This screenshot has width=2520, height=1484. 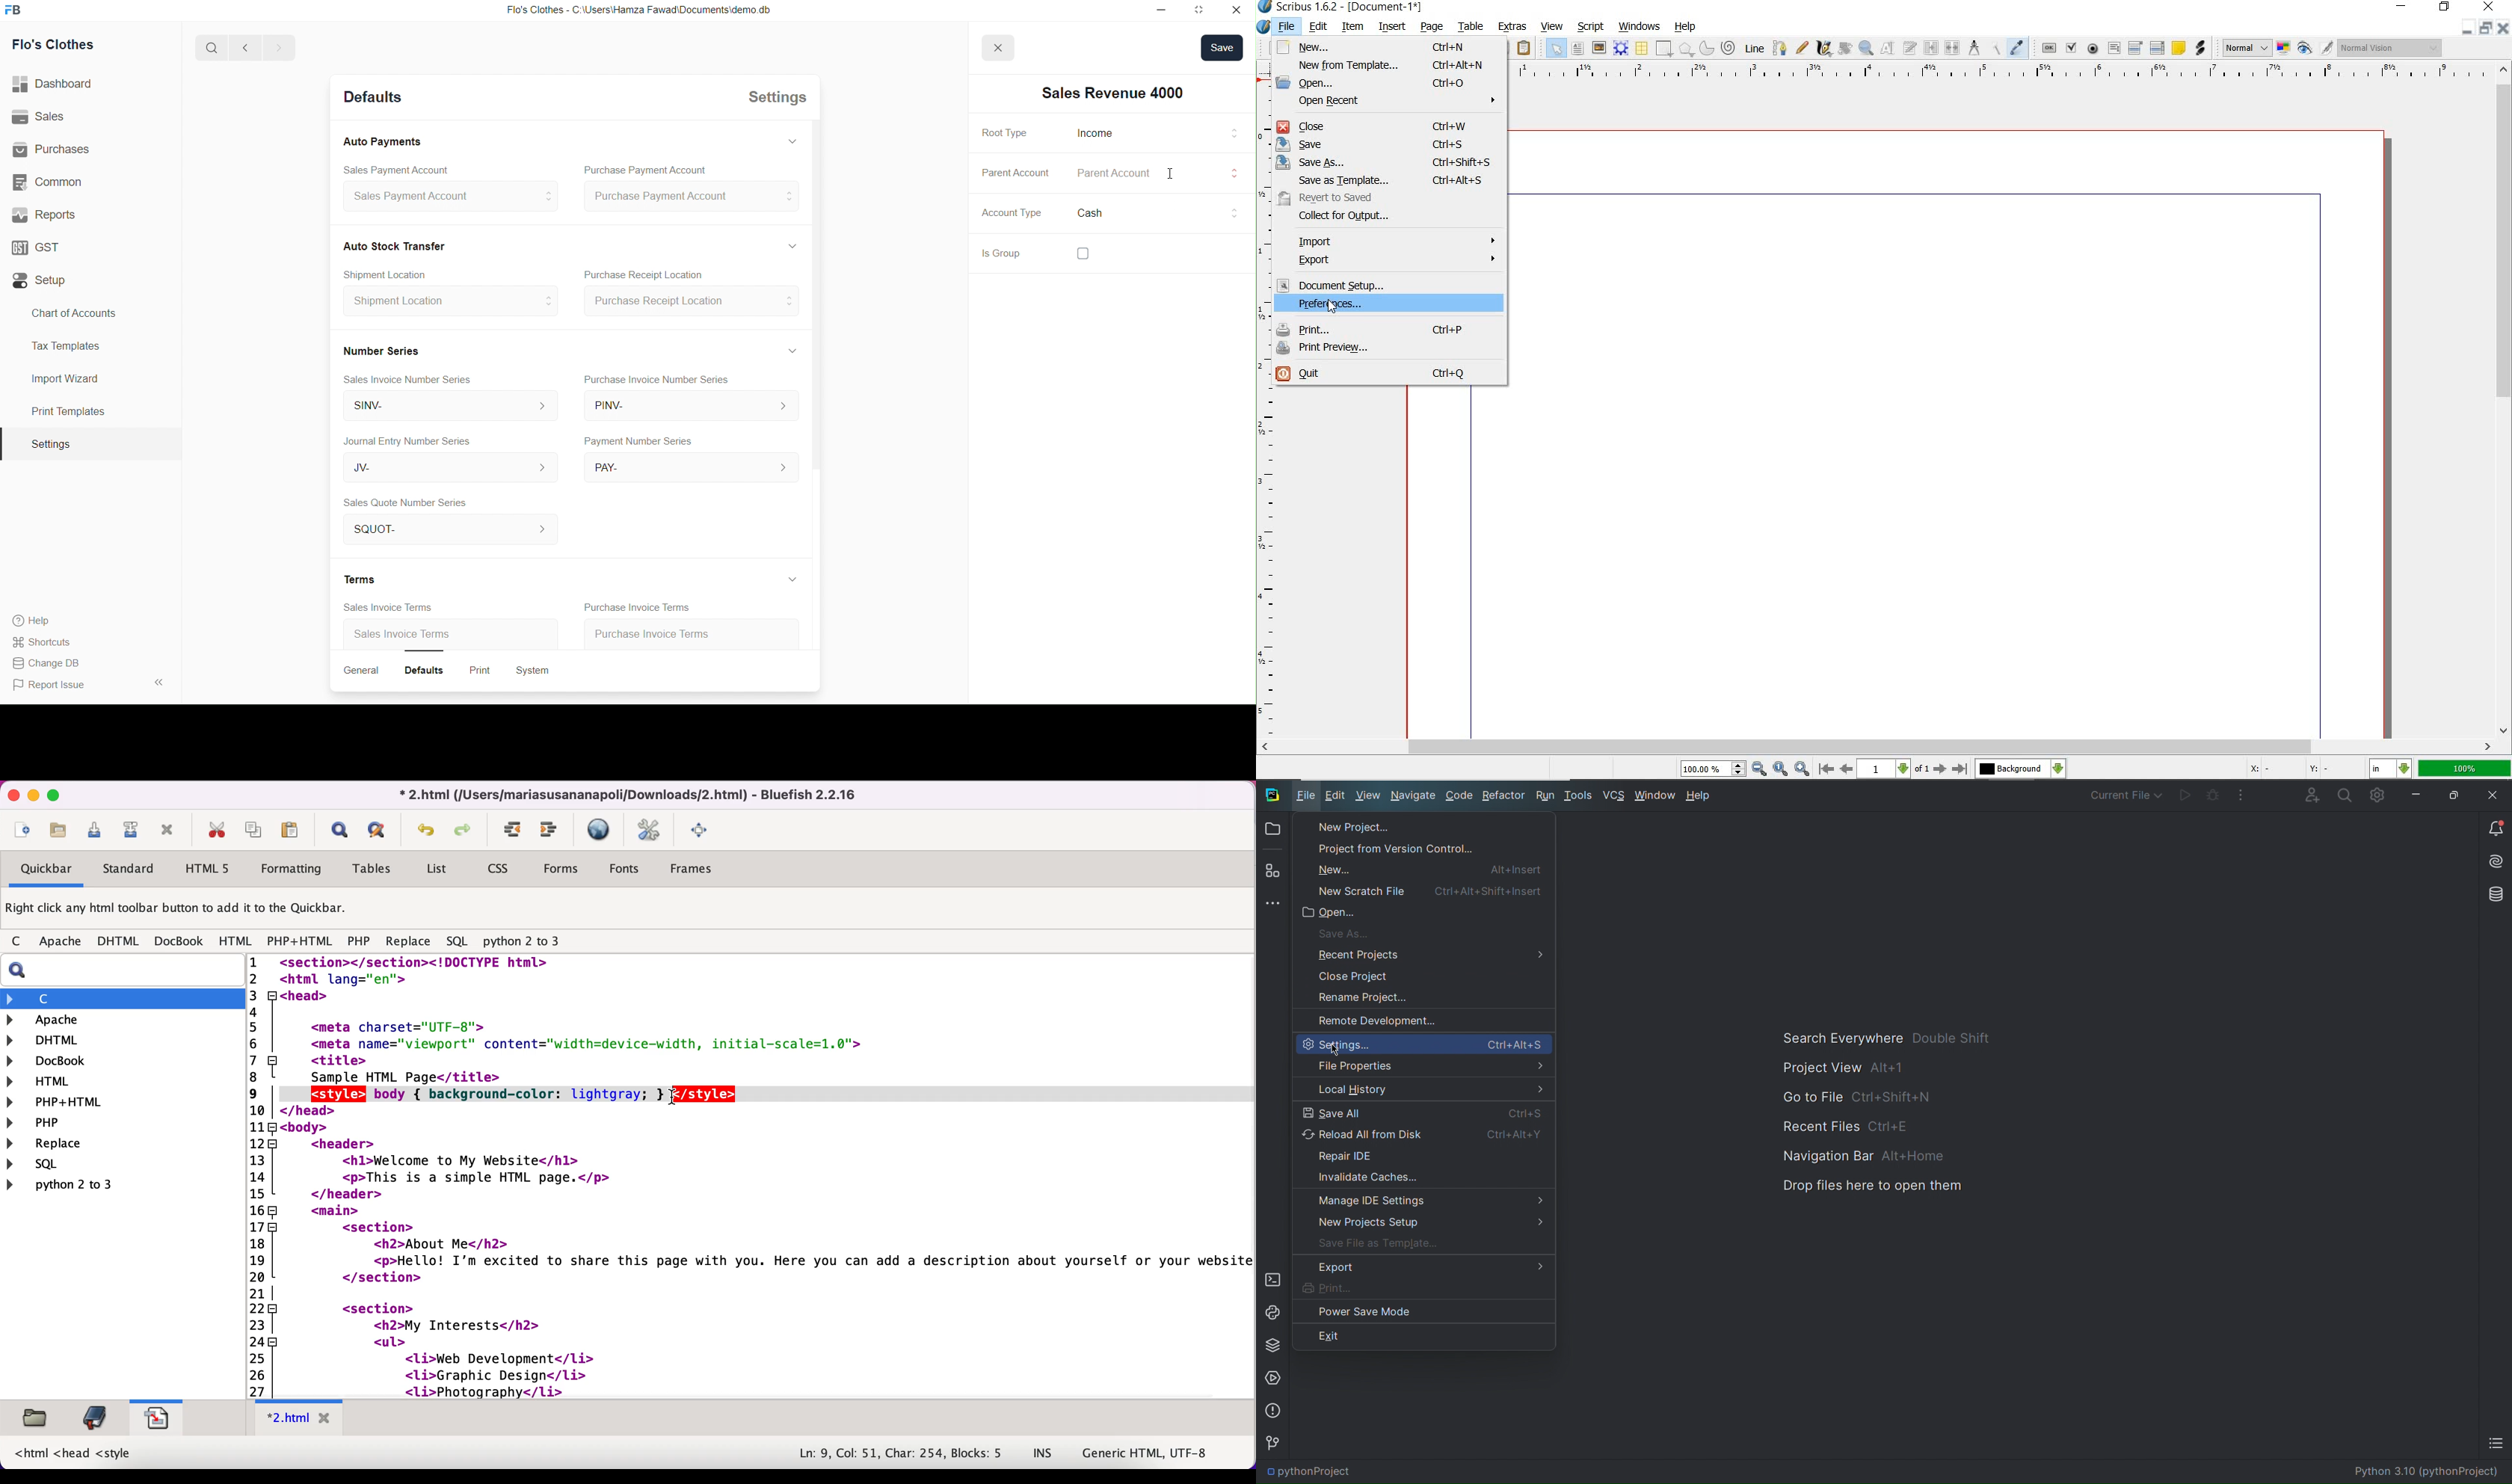 I want to click on pythonProject, so click(x=1304, y=1473).